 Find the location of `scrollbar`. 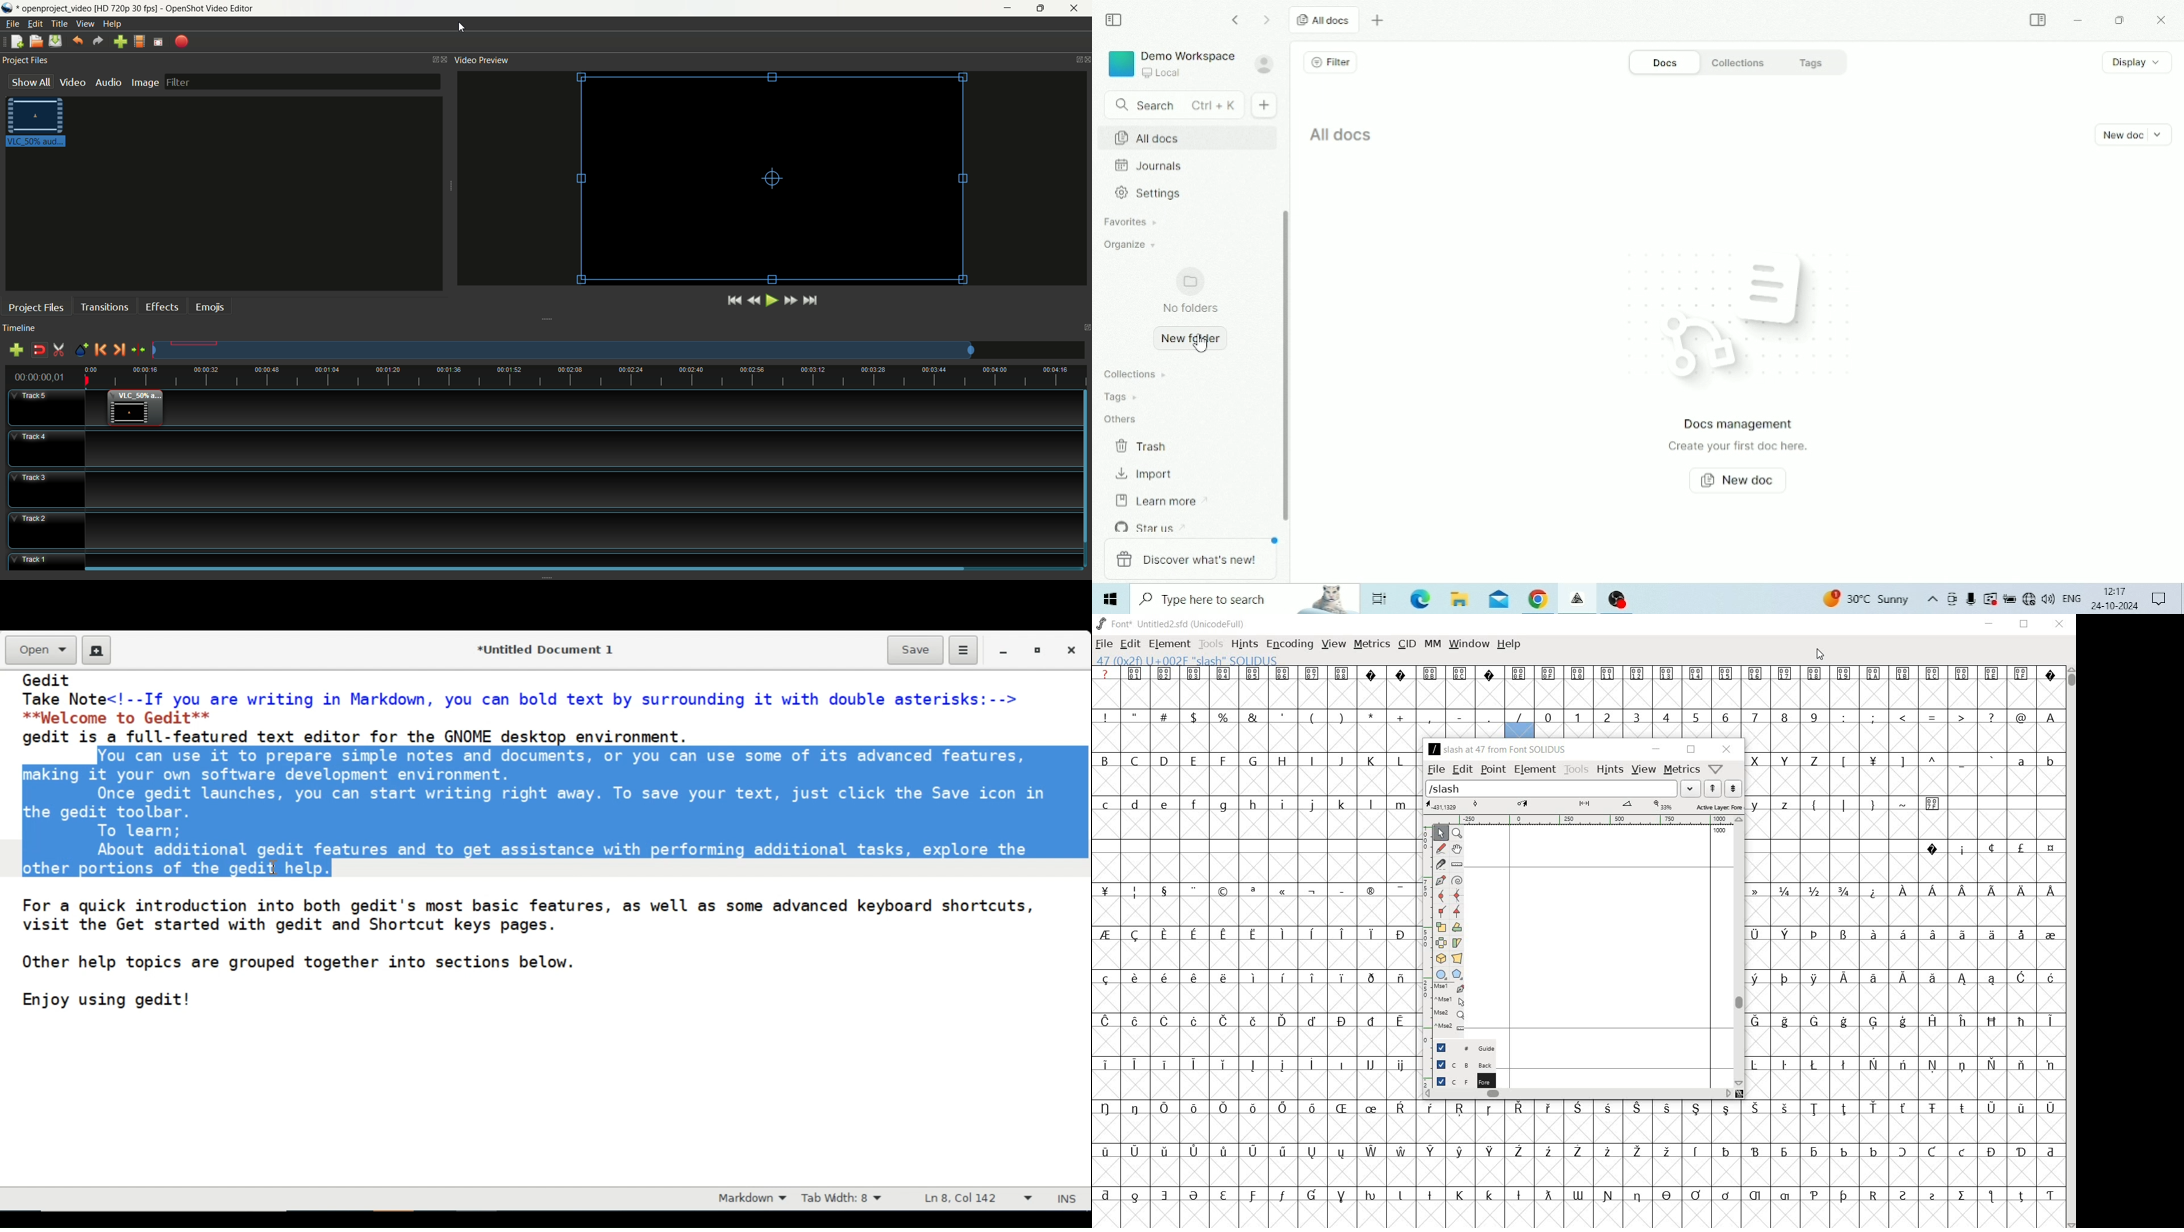

scrollbar is located at coordinates (1739, 952).